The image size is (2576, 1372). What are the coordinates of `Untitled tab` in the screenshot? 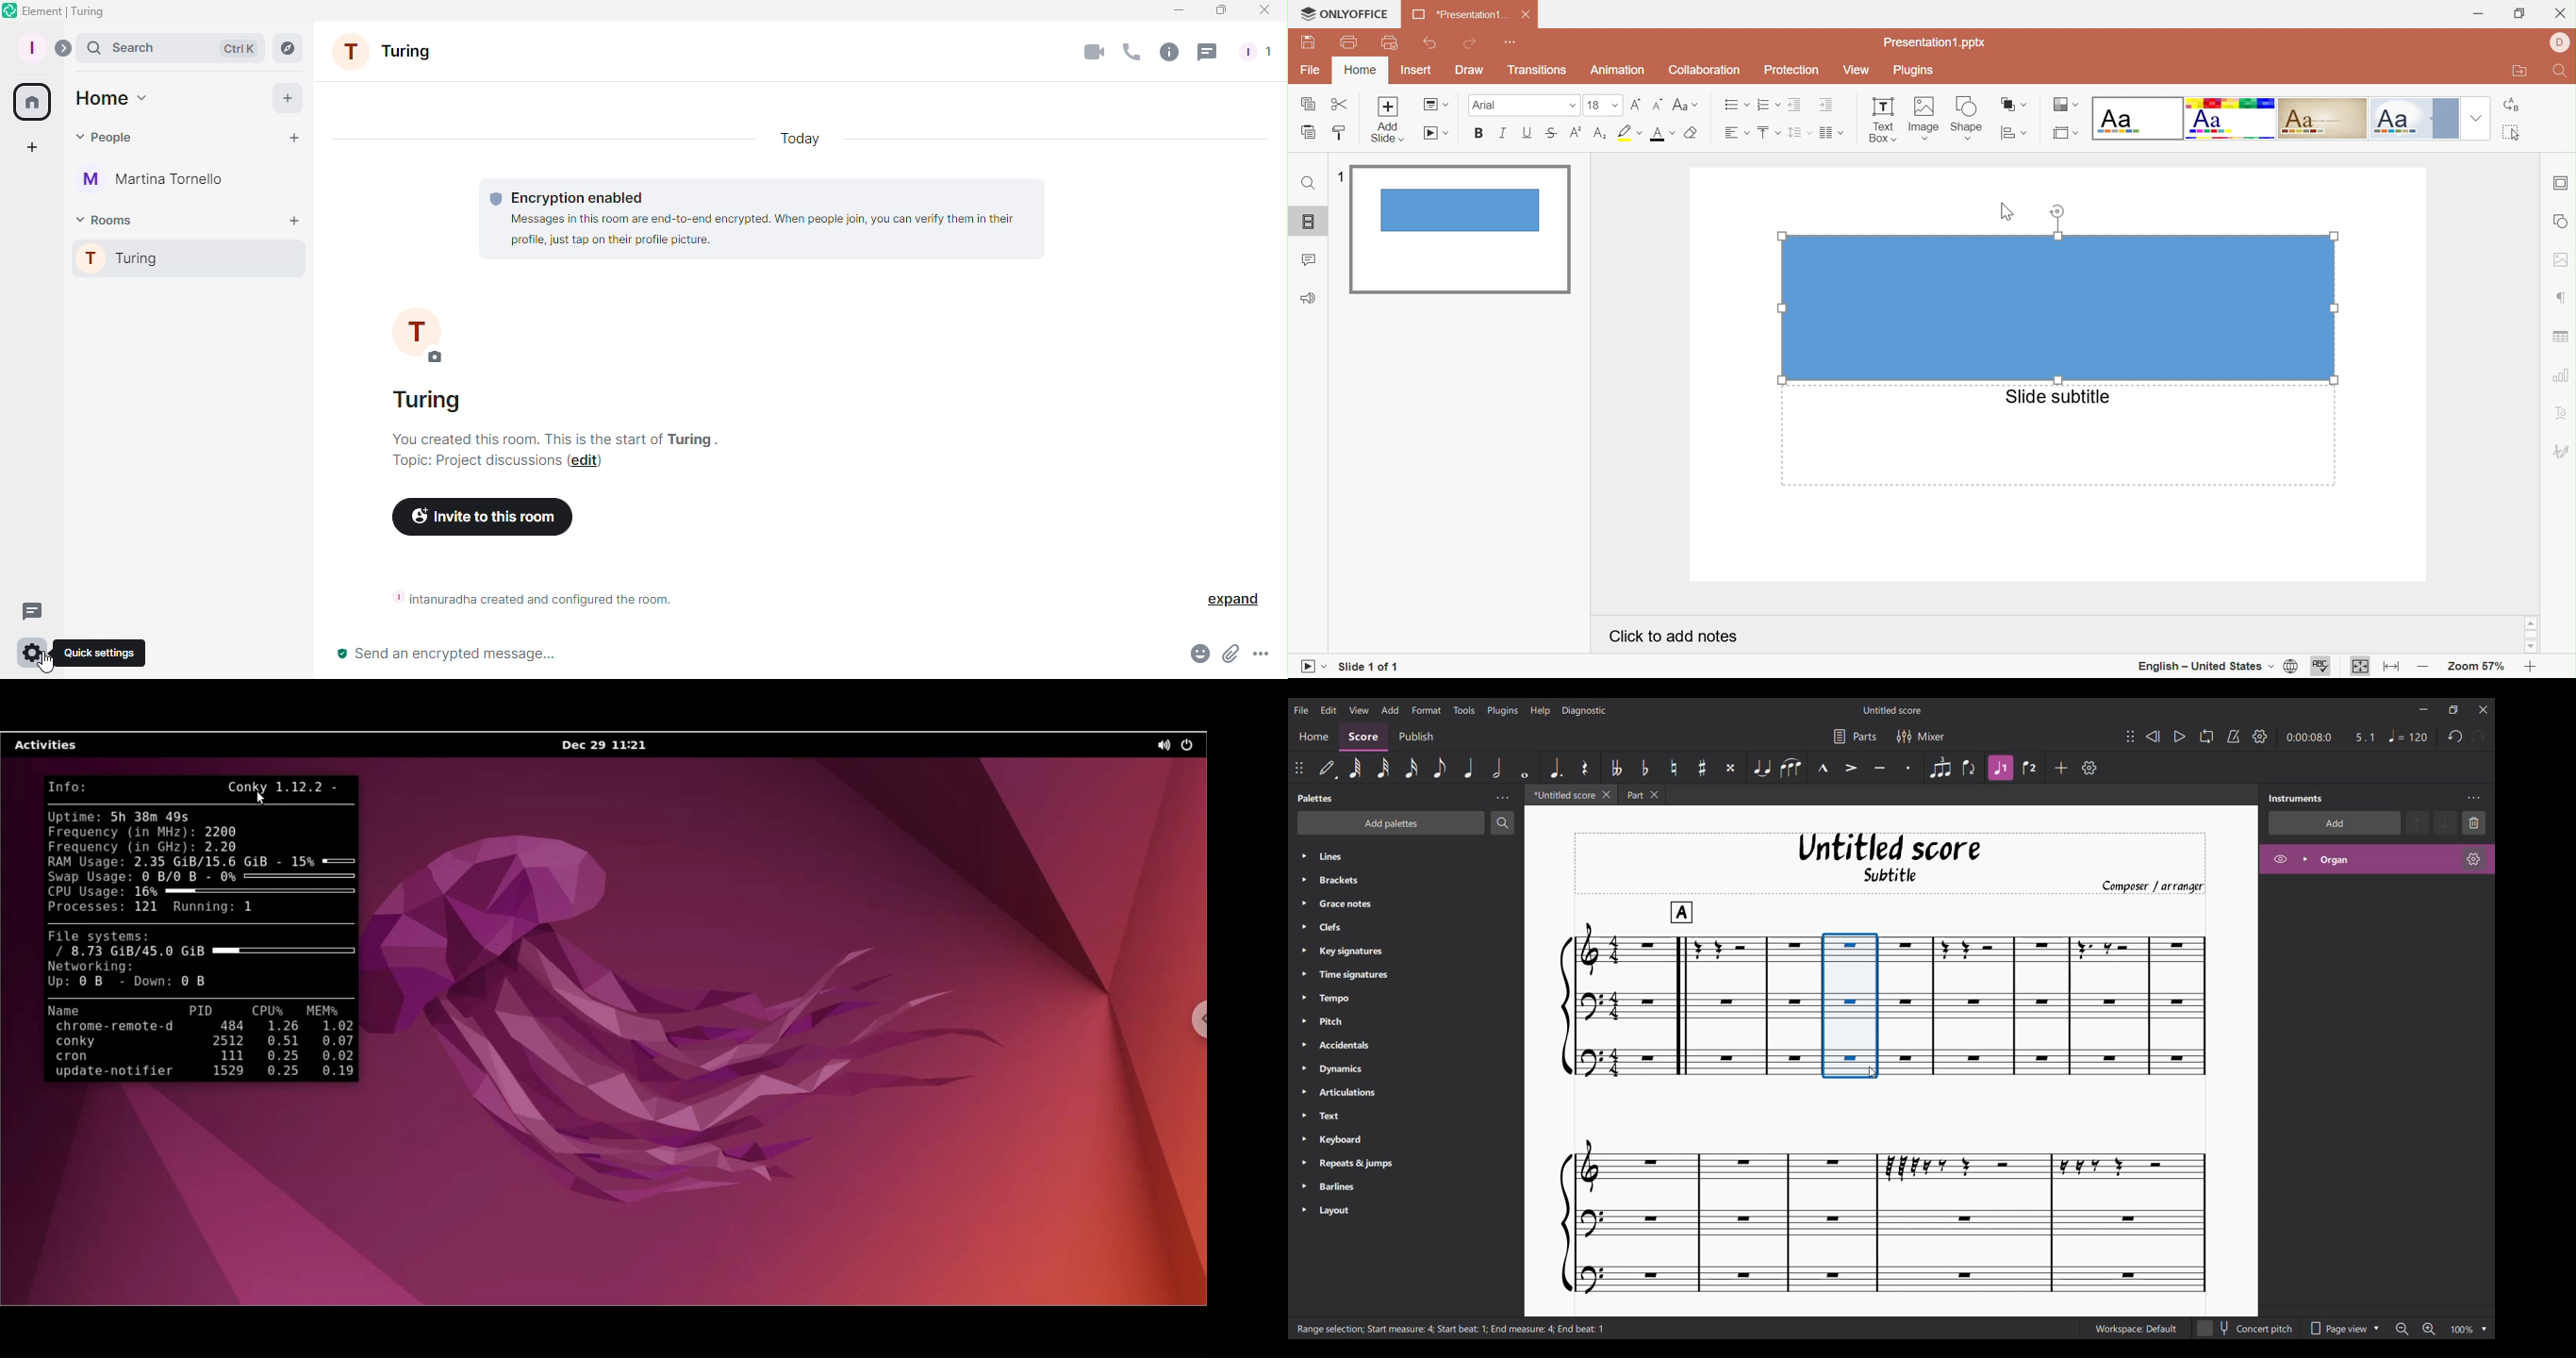 It's located at (1562, 795).